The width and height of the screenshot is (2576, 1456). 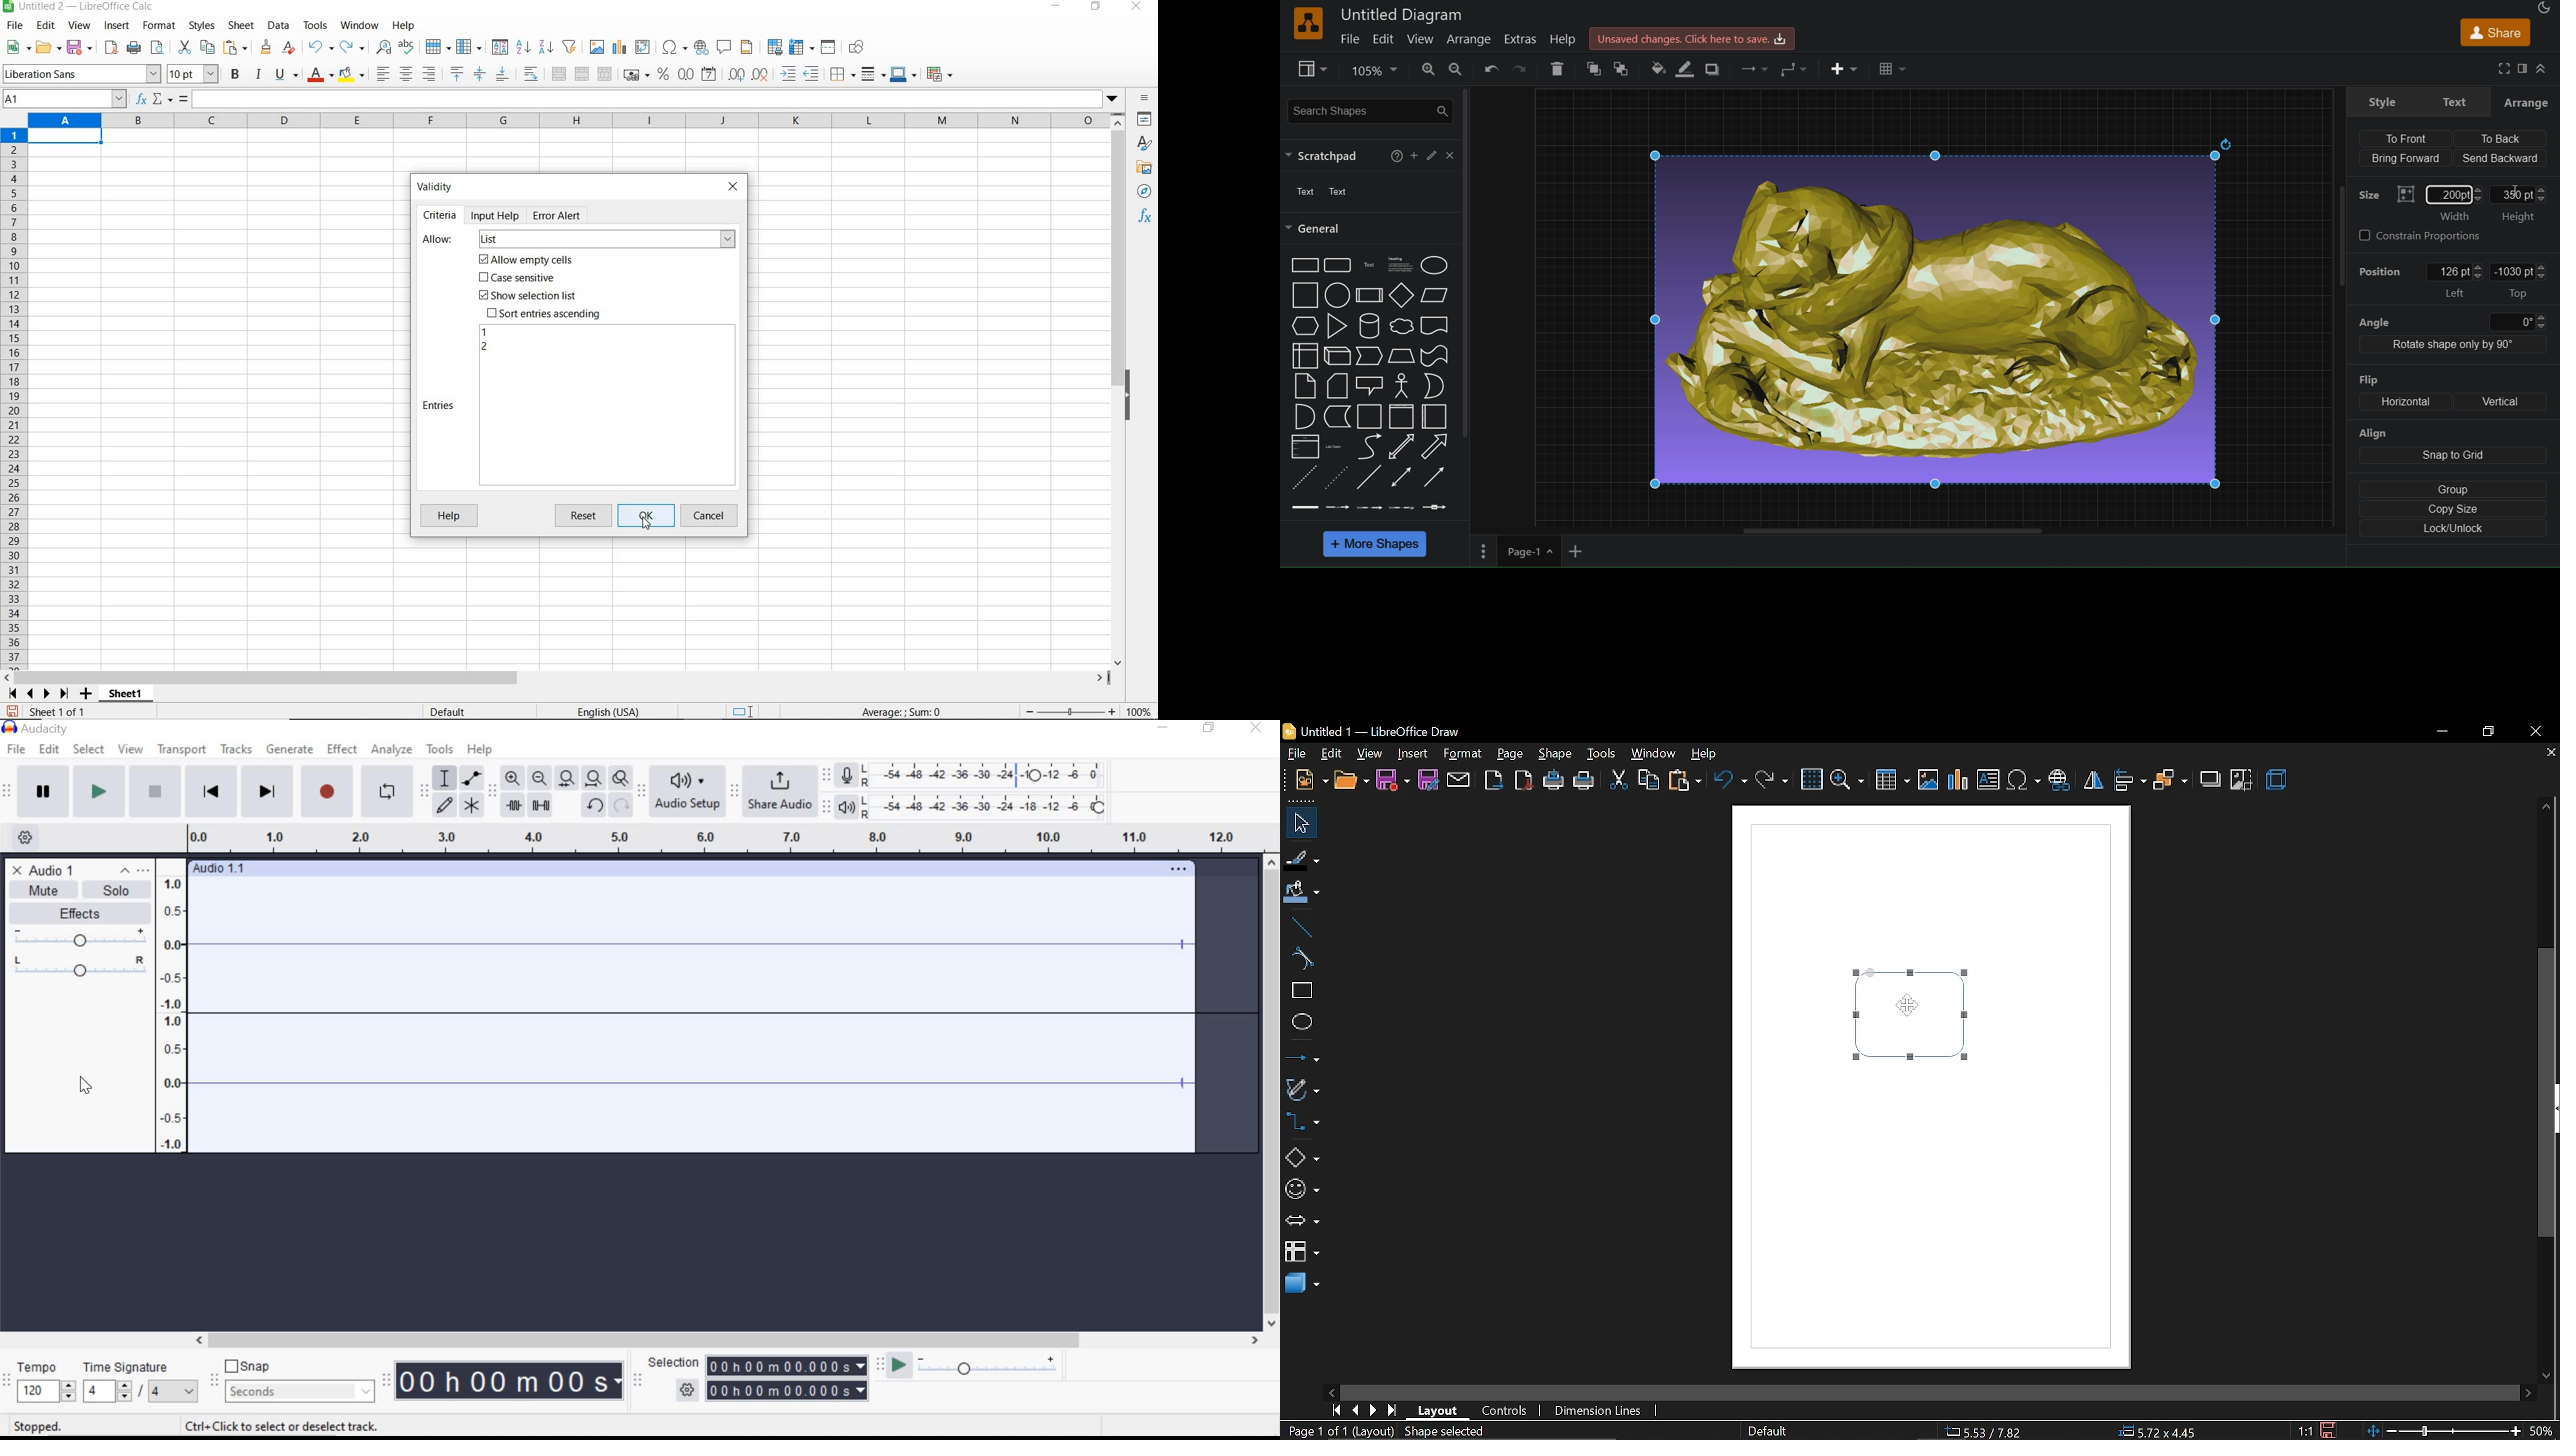 What do you see at coordinates (2242, 780) in the screenshot?
I see `crop` at bounding box center [2242, 780].